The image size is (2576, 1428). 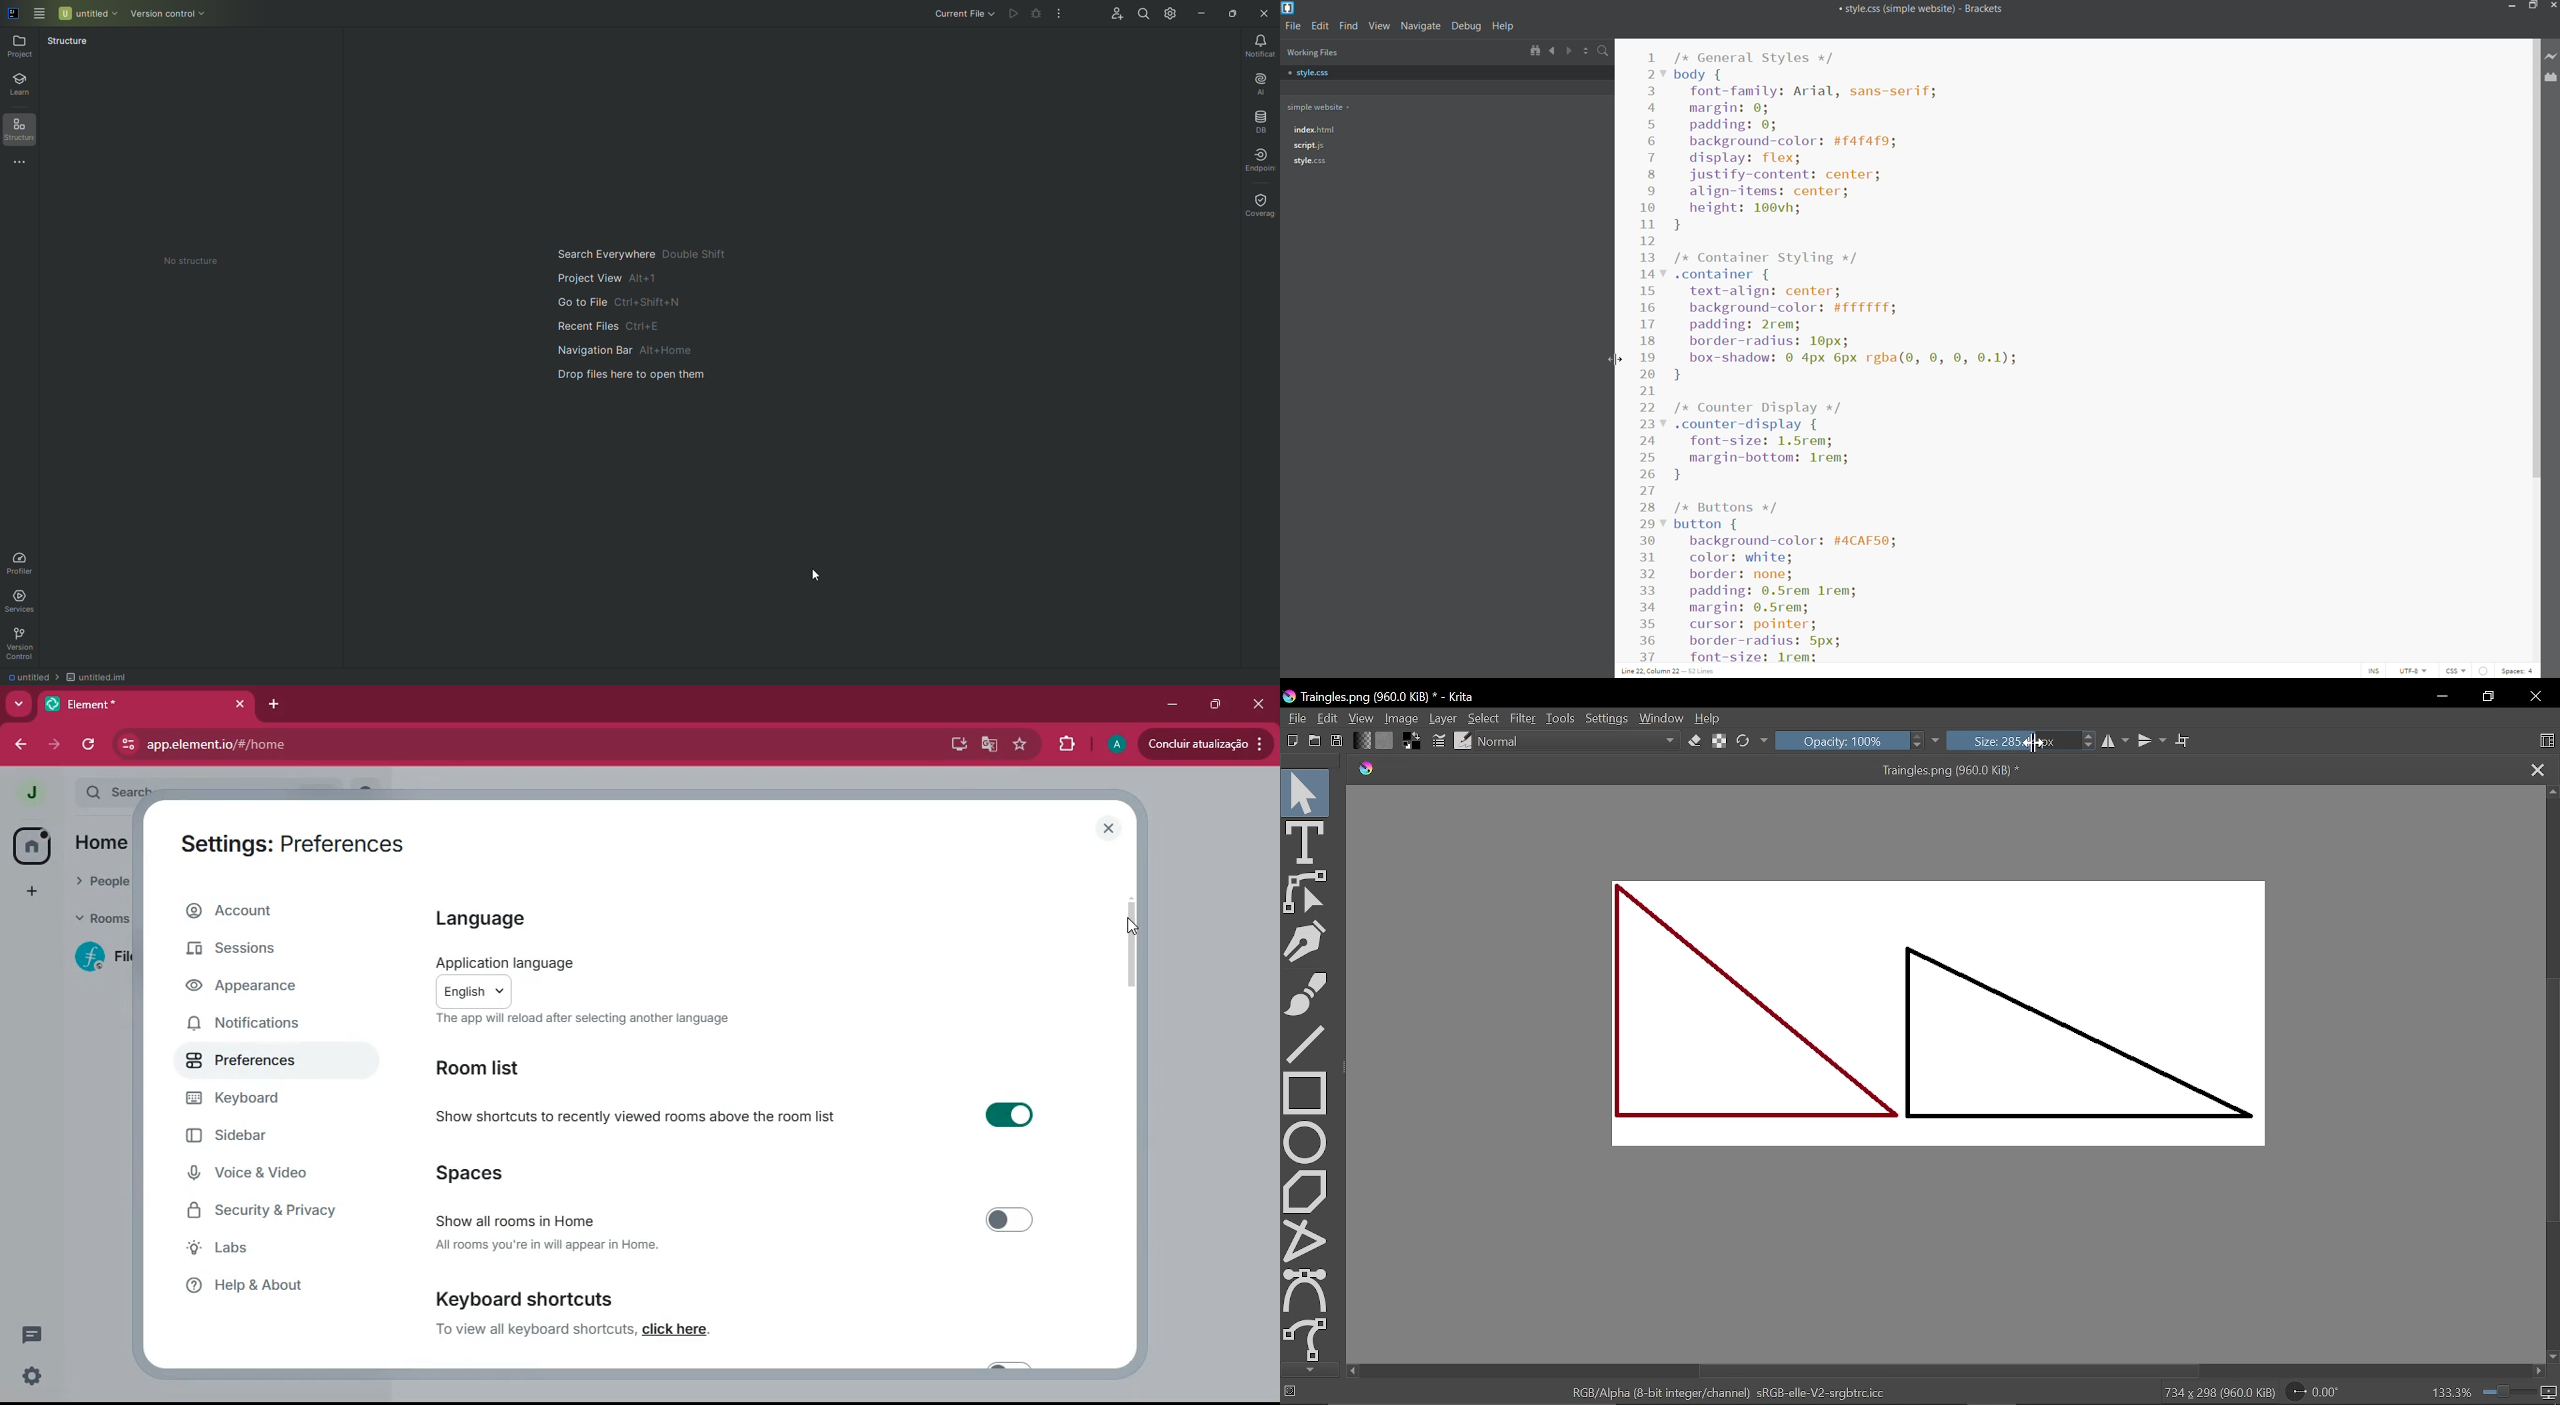 I want to click on Navigate, so click(x=1422, y=27).